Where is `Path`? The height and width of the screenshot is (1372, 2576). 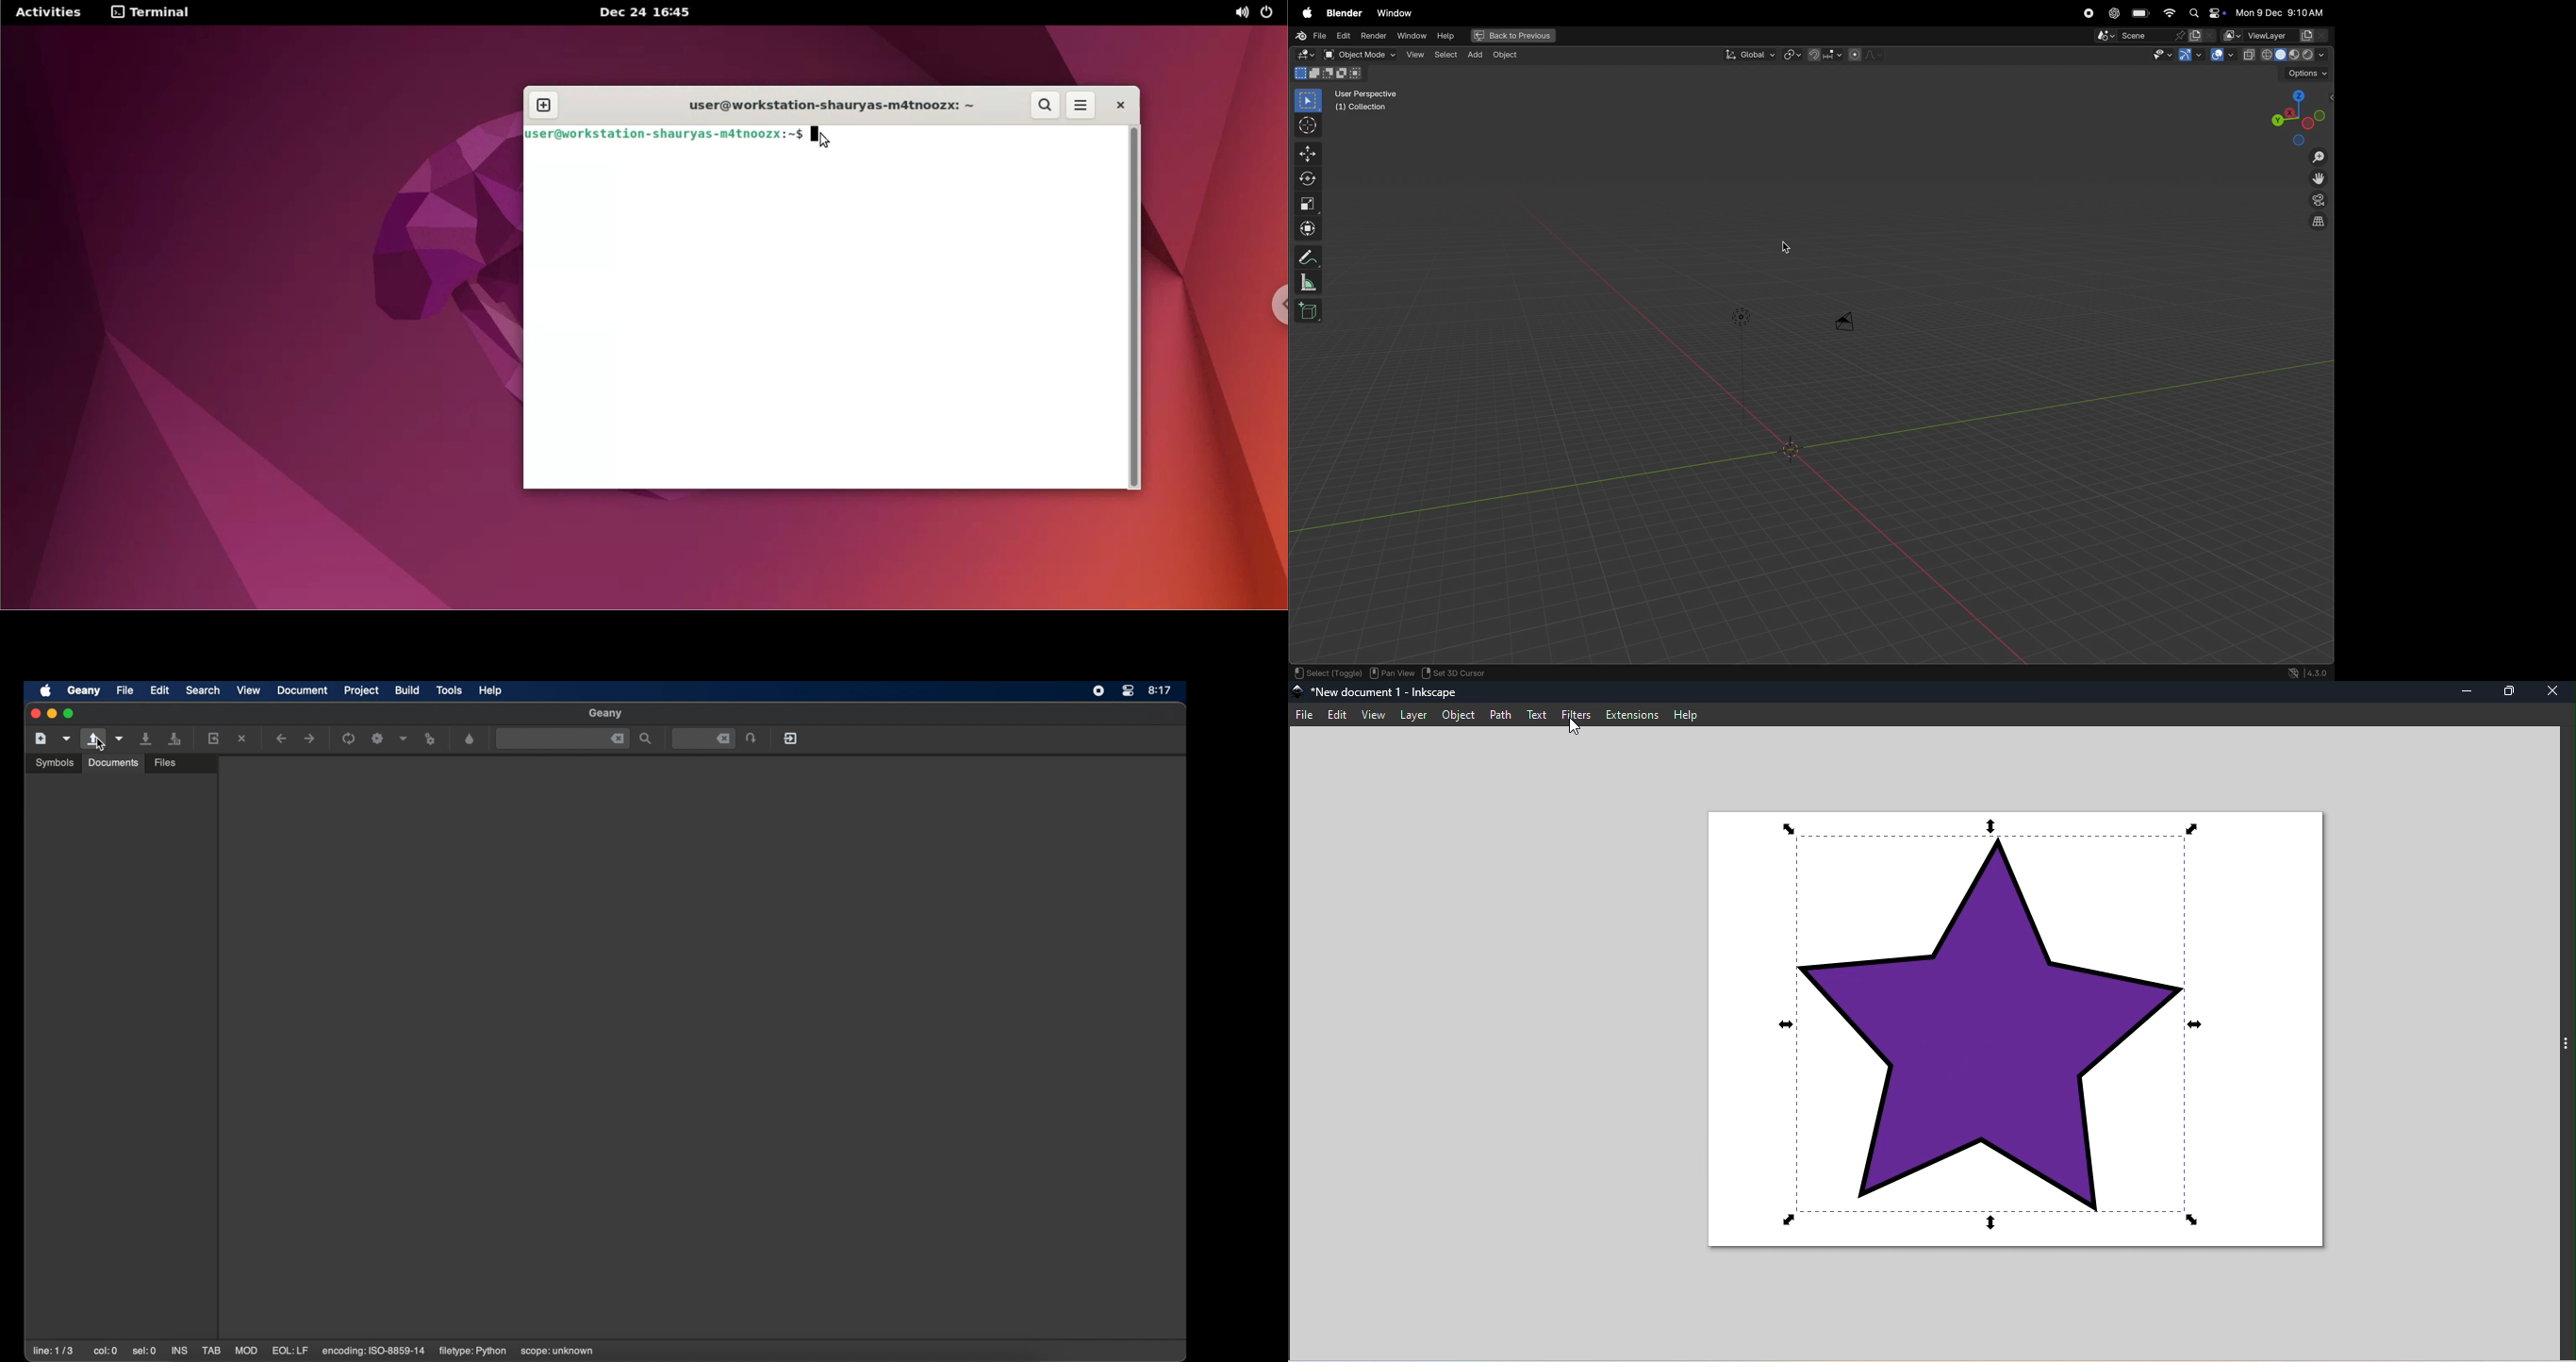 Path is located at coordinates (1500, 717).